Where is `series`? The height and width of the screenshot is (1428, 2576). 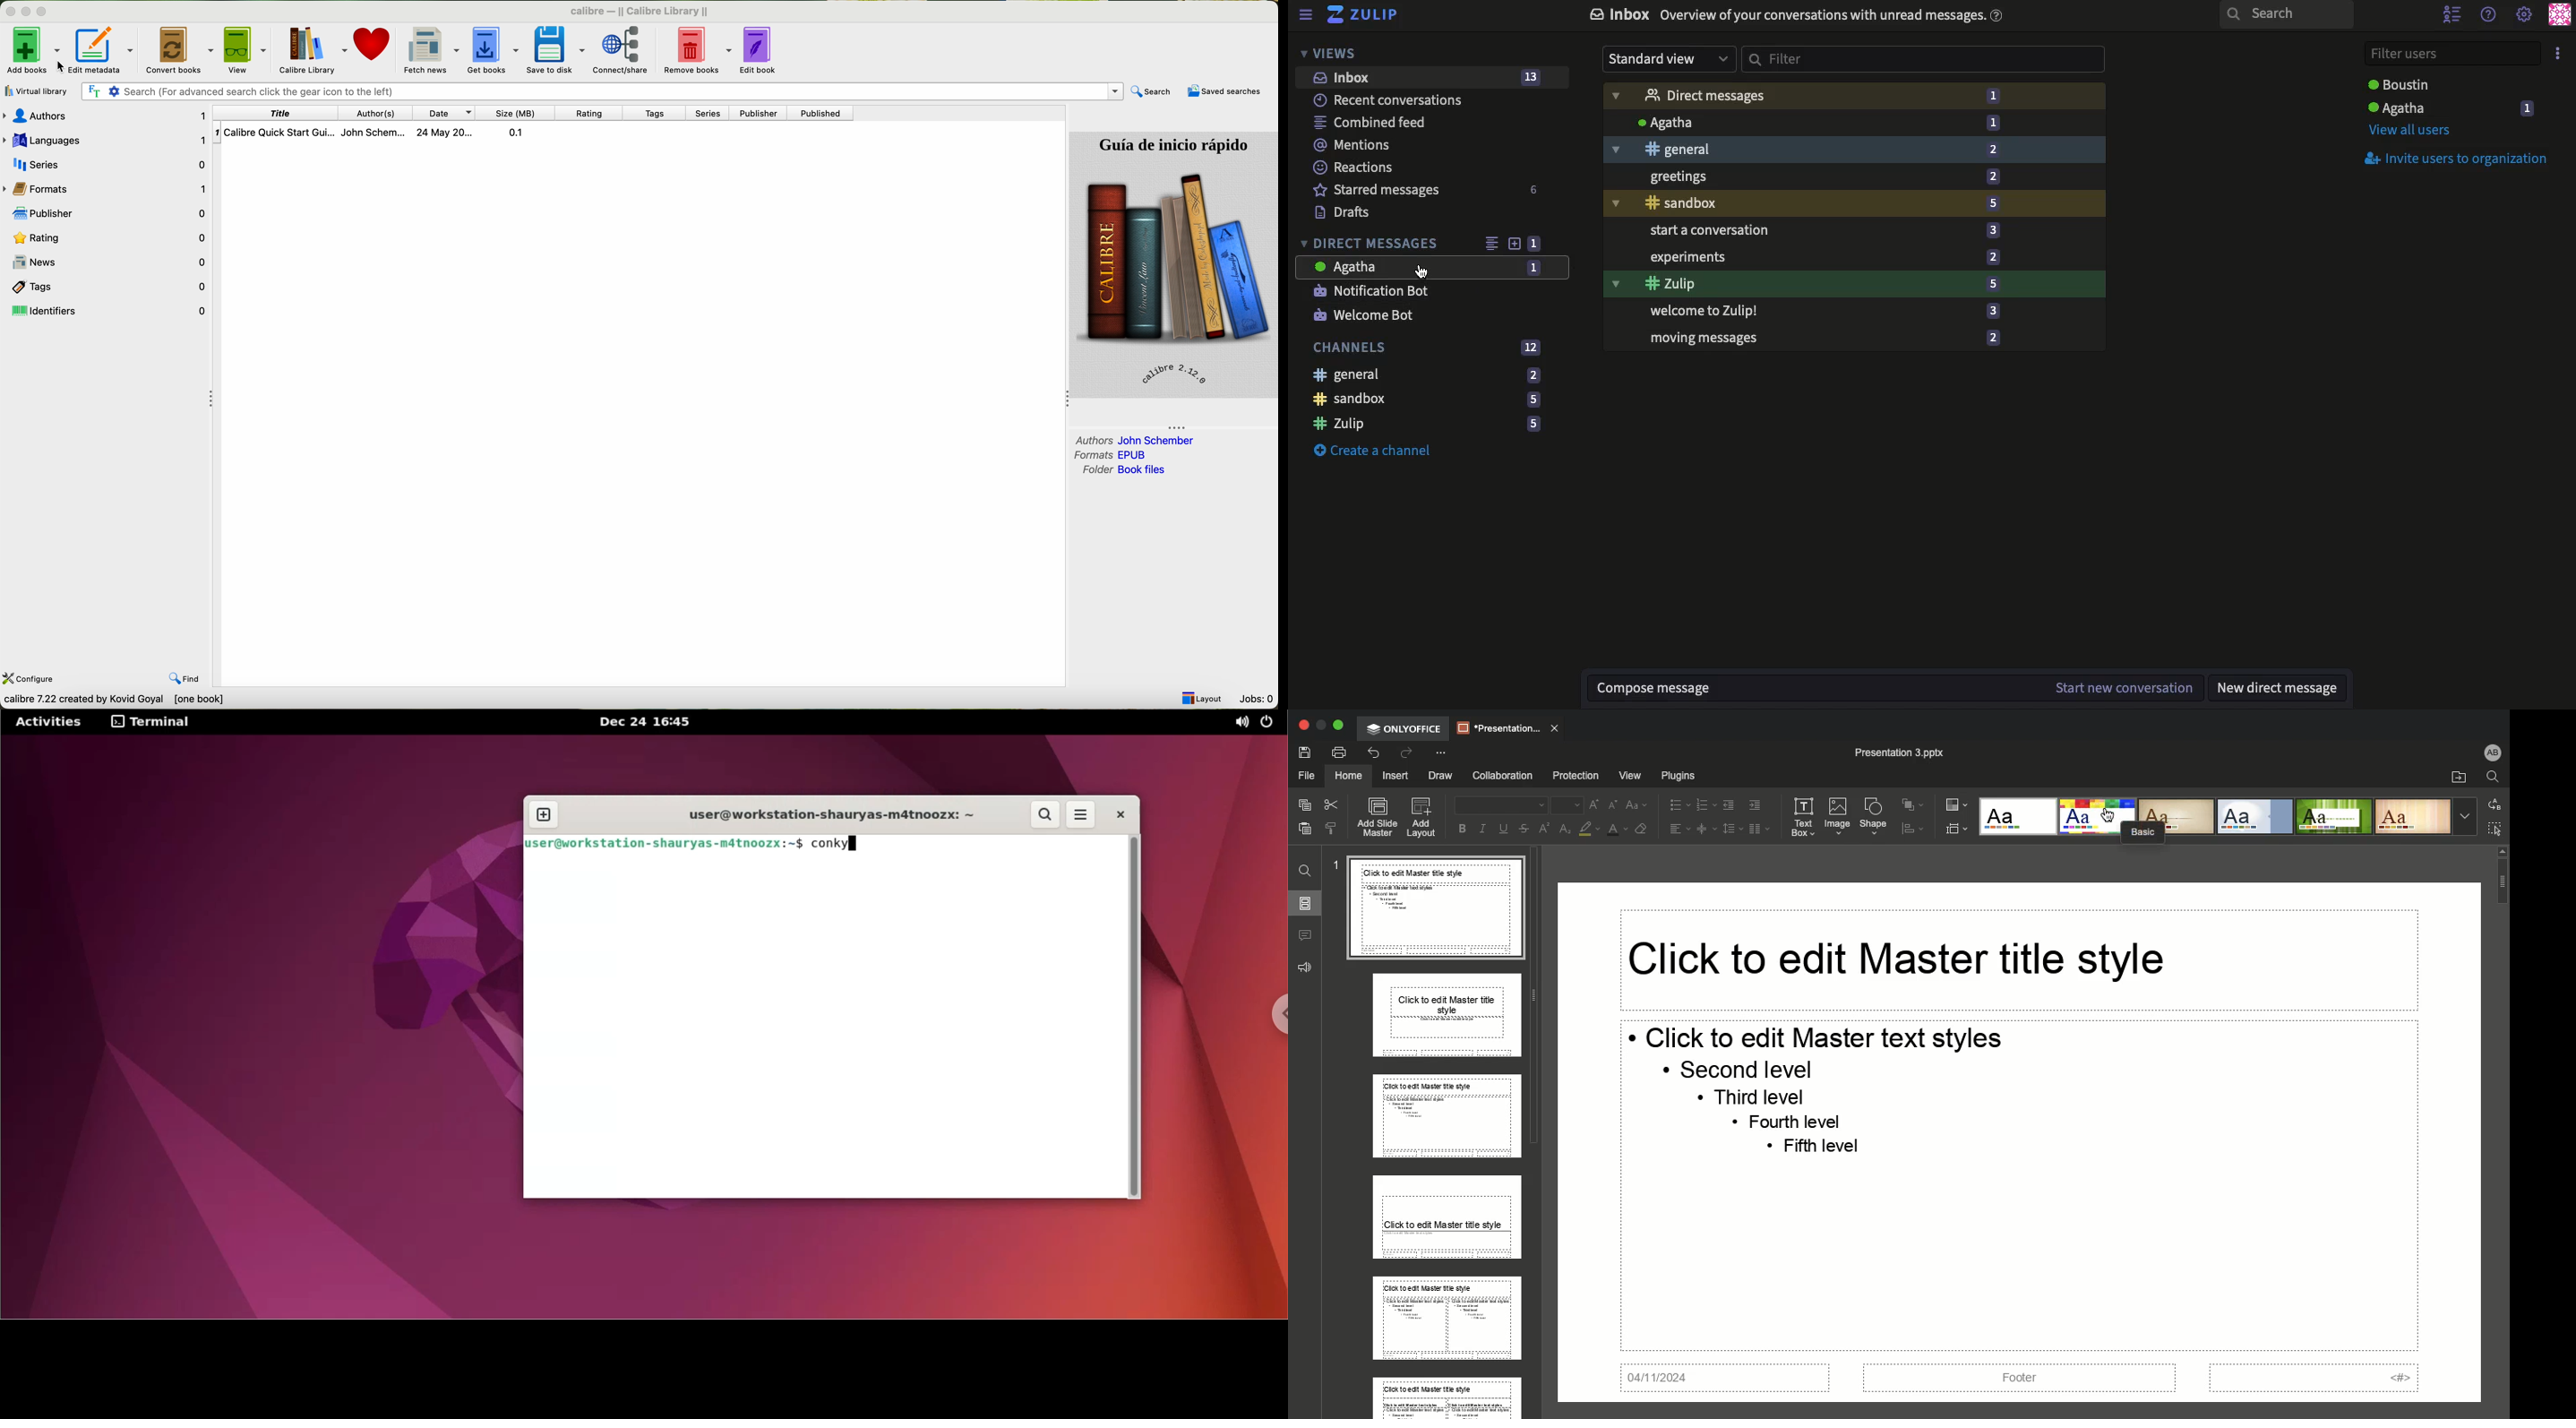
series is located at coordinates (711, 113).